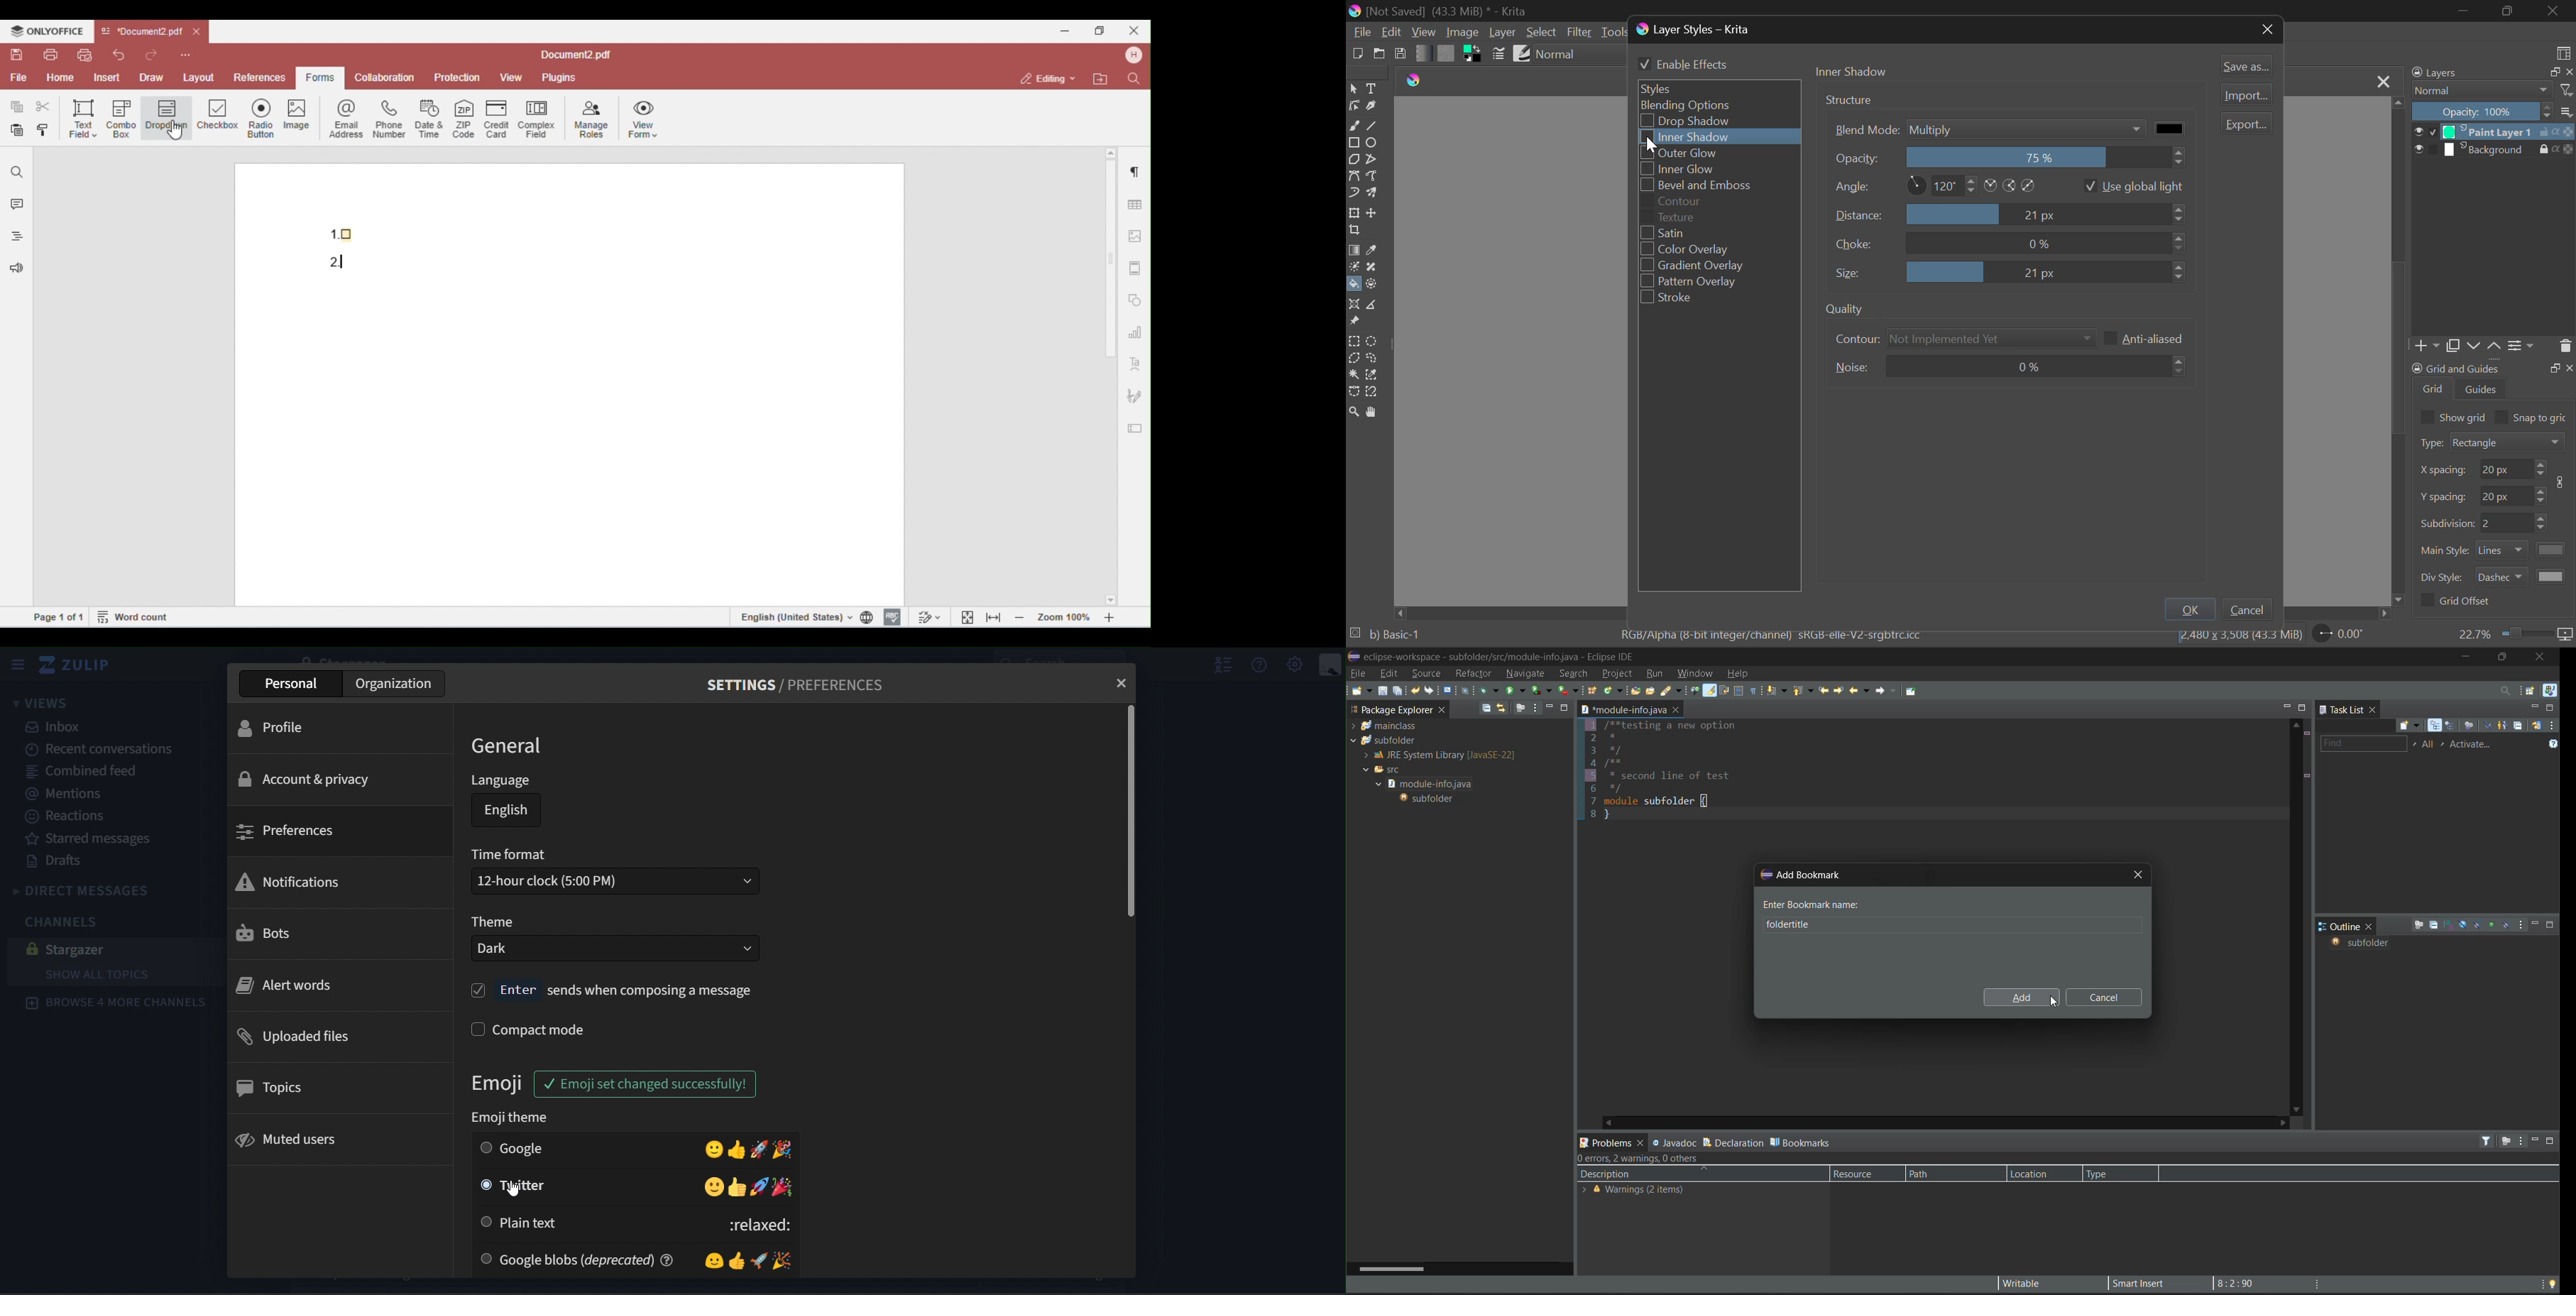 The height and width of the screenshot is (1316, 2576). I want to click on focus on workweek, so click(2471, 727).